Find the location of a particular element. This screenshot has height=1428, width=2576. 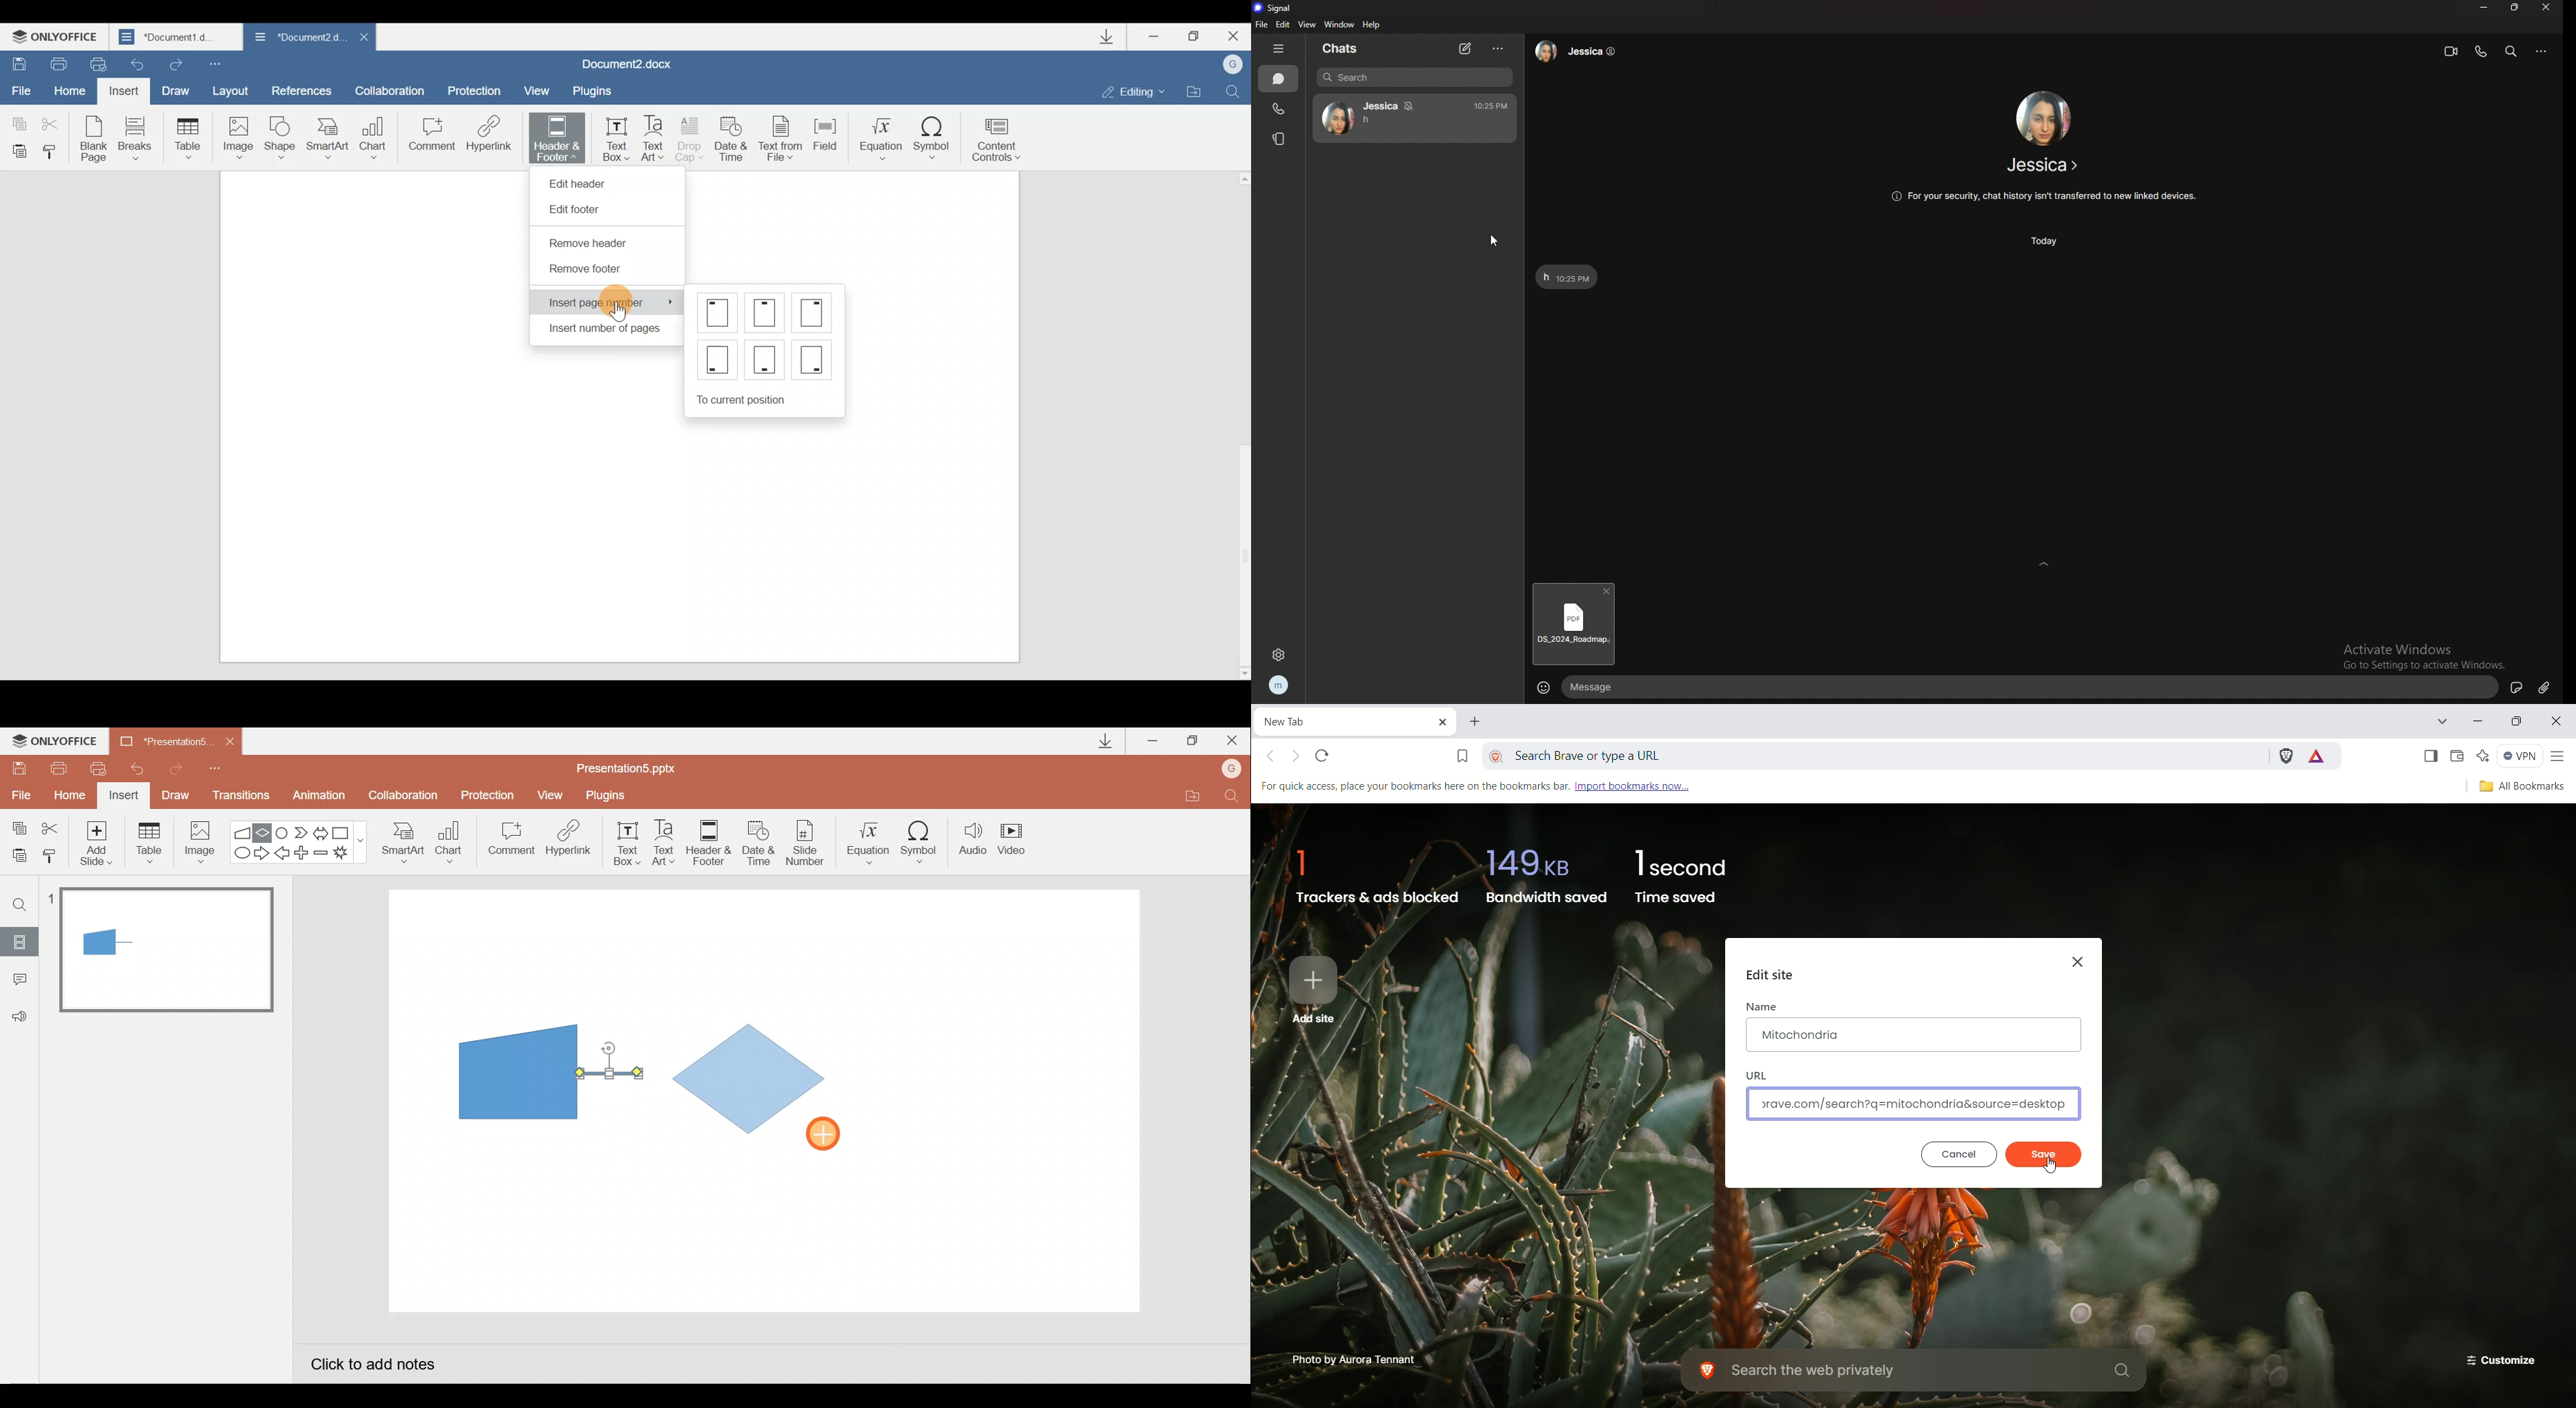

pointer cursor is located at coordinates (617, 312).